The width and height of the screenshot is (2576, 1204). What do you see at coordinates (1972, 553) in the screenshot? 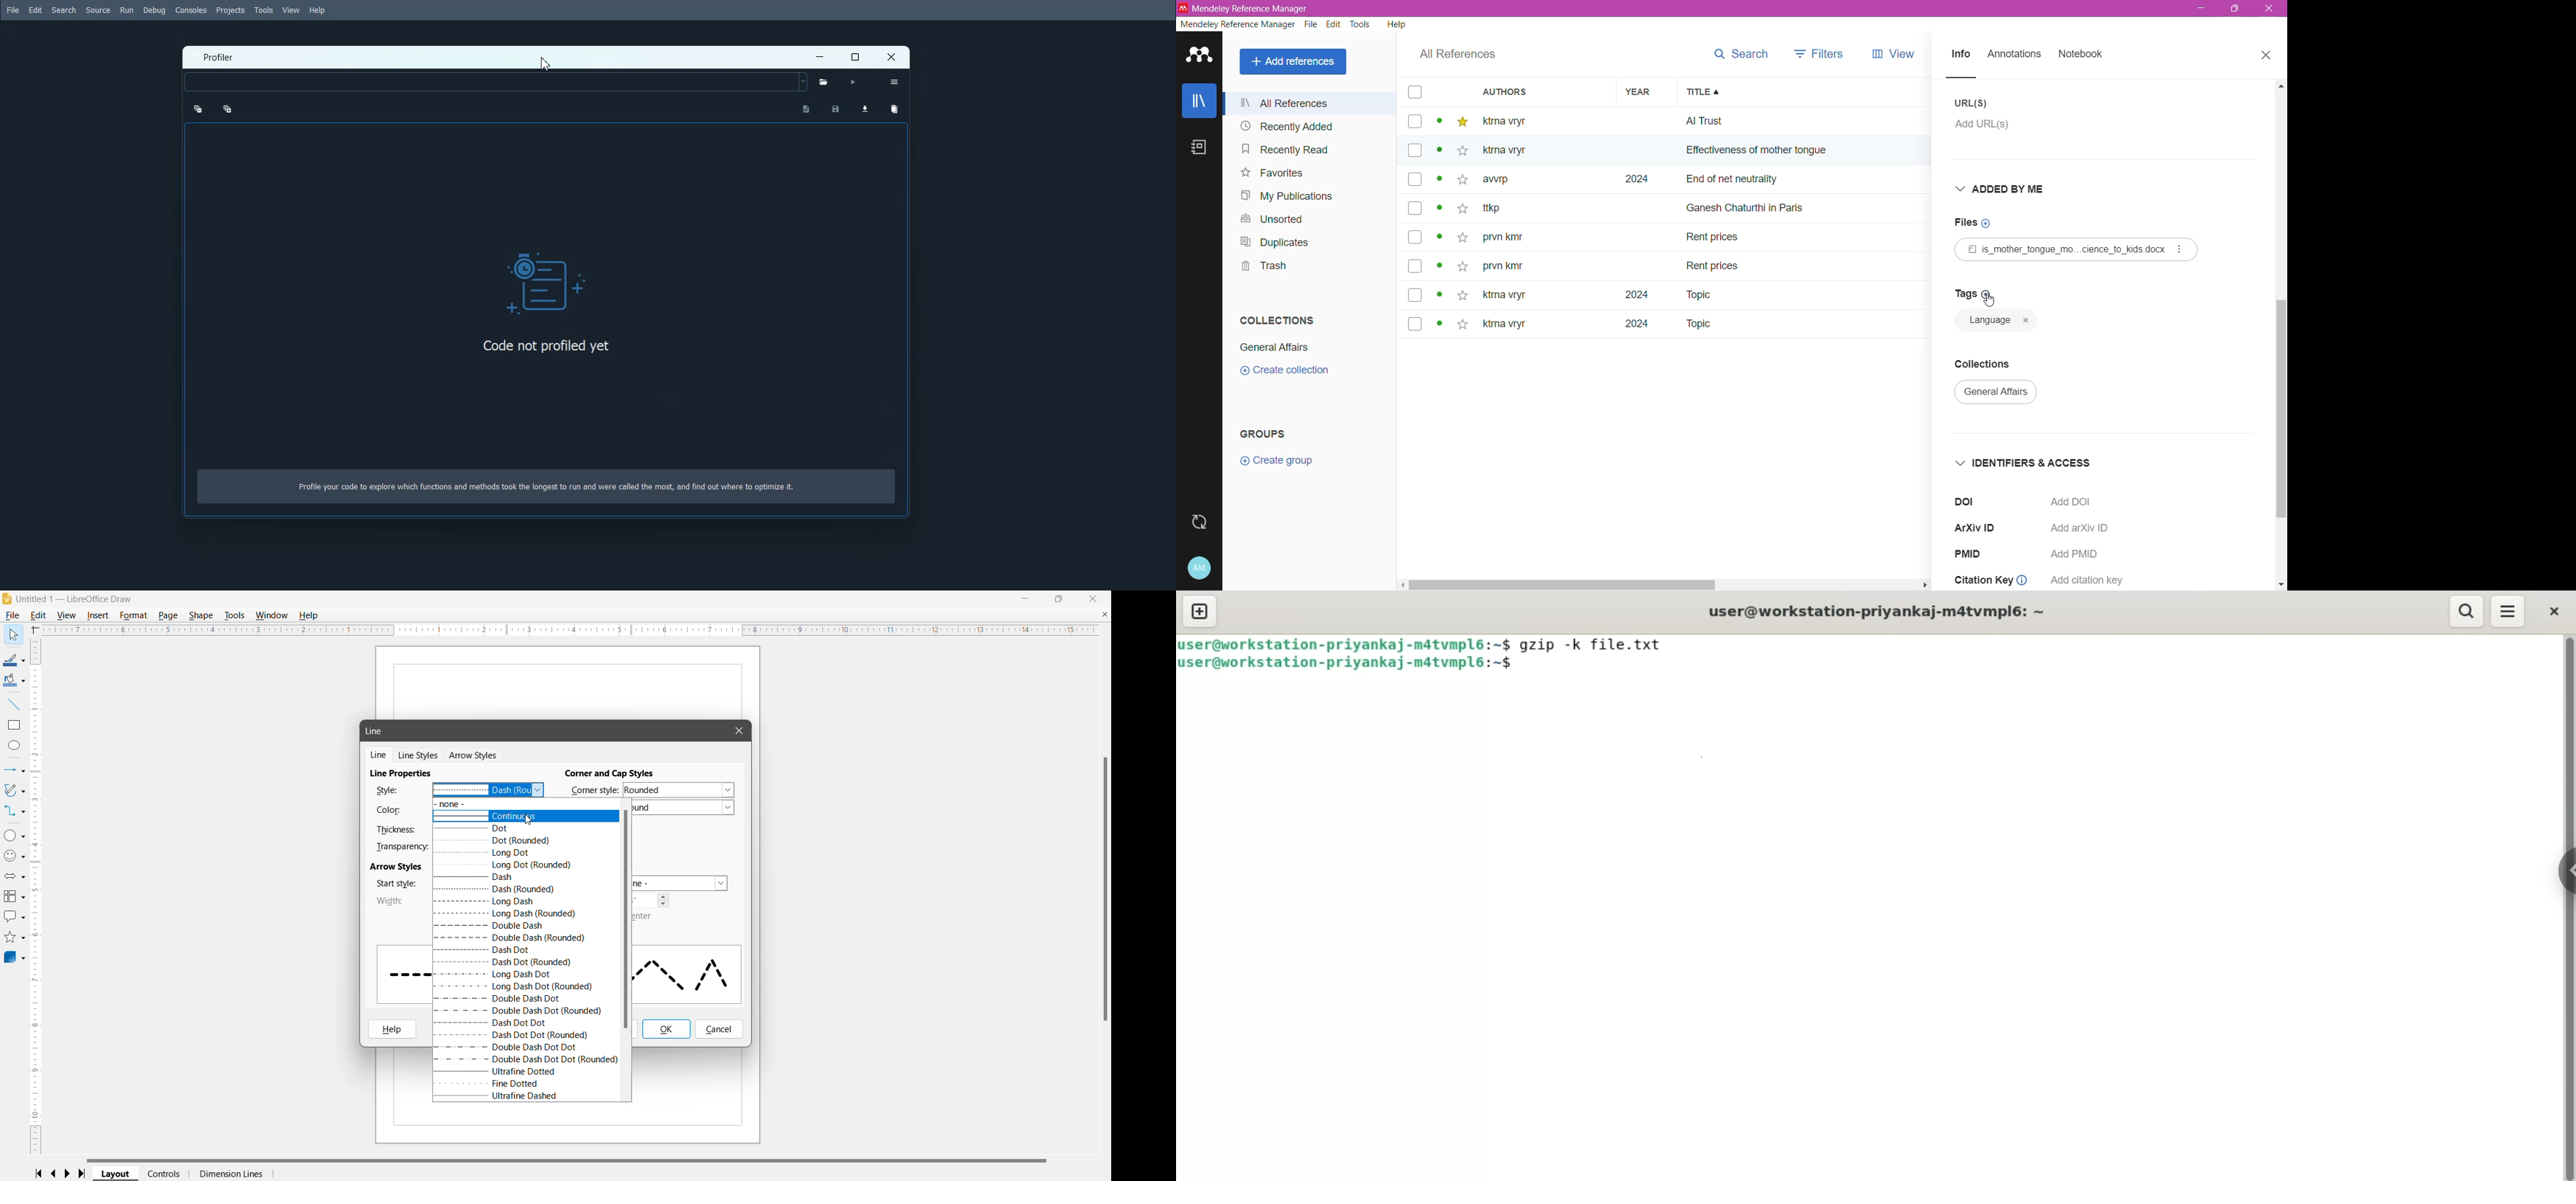
I see `PMID` at bounding box center [1972, 553].